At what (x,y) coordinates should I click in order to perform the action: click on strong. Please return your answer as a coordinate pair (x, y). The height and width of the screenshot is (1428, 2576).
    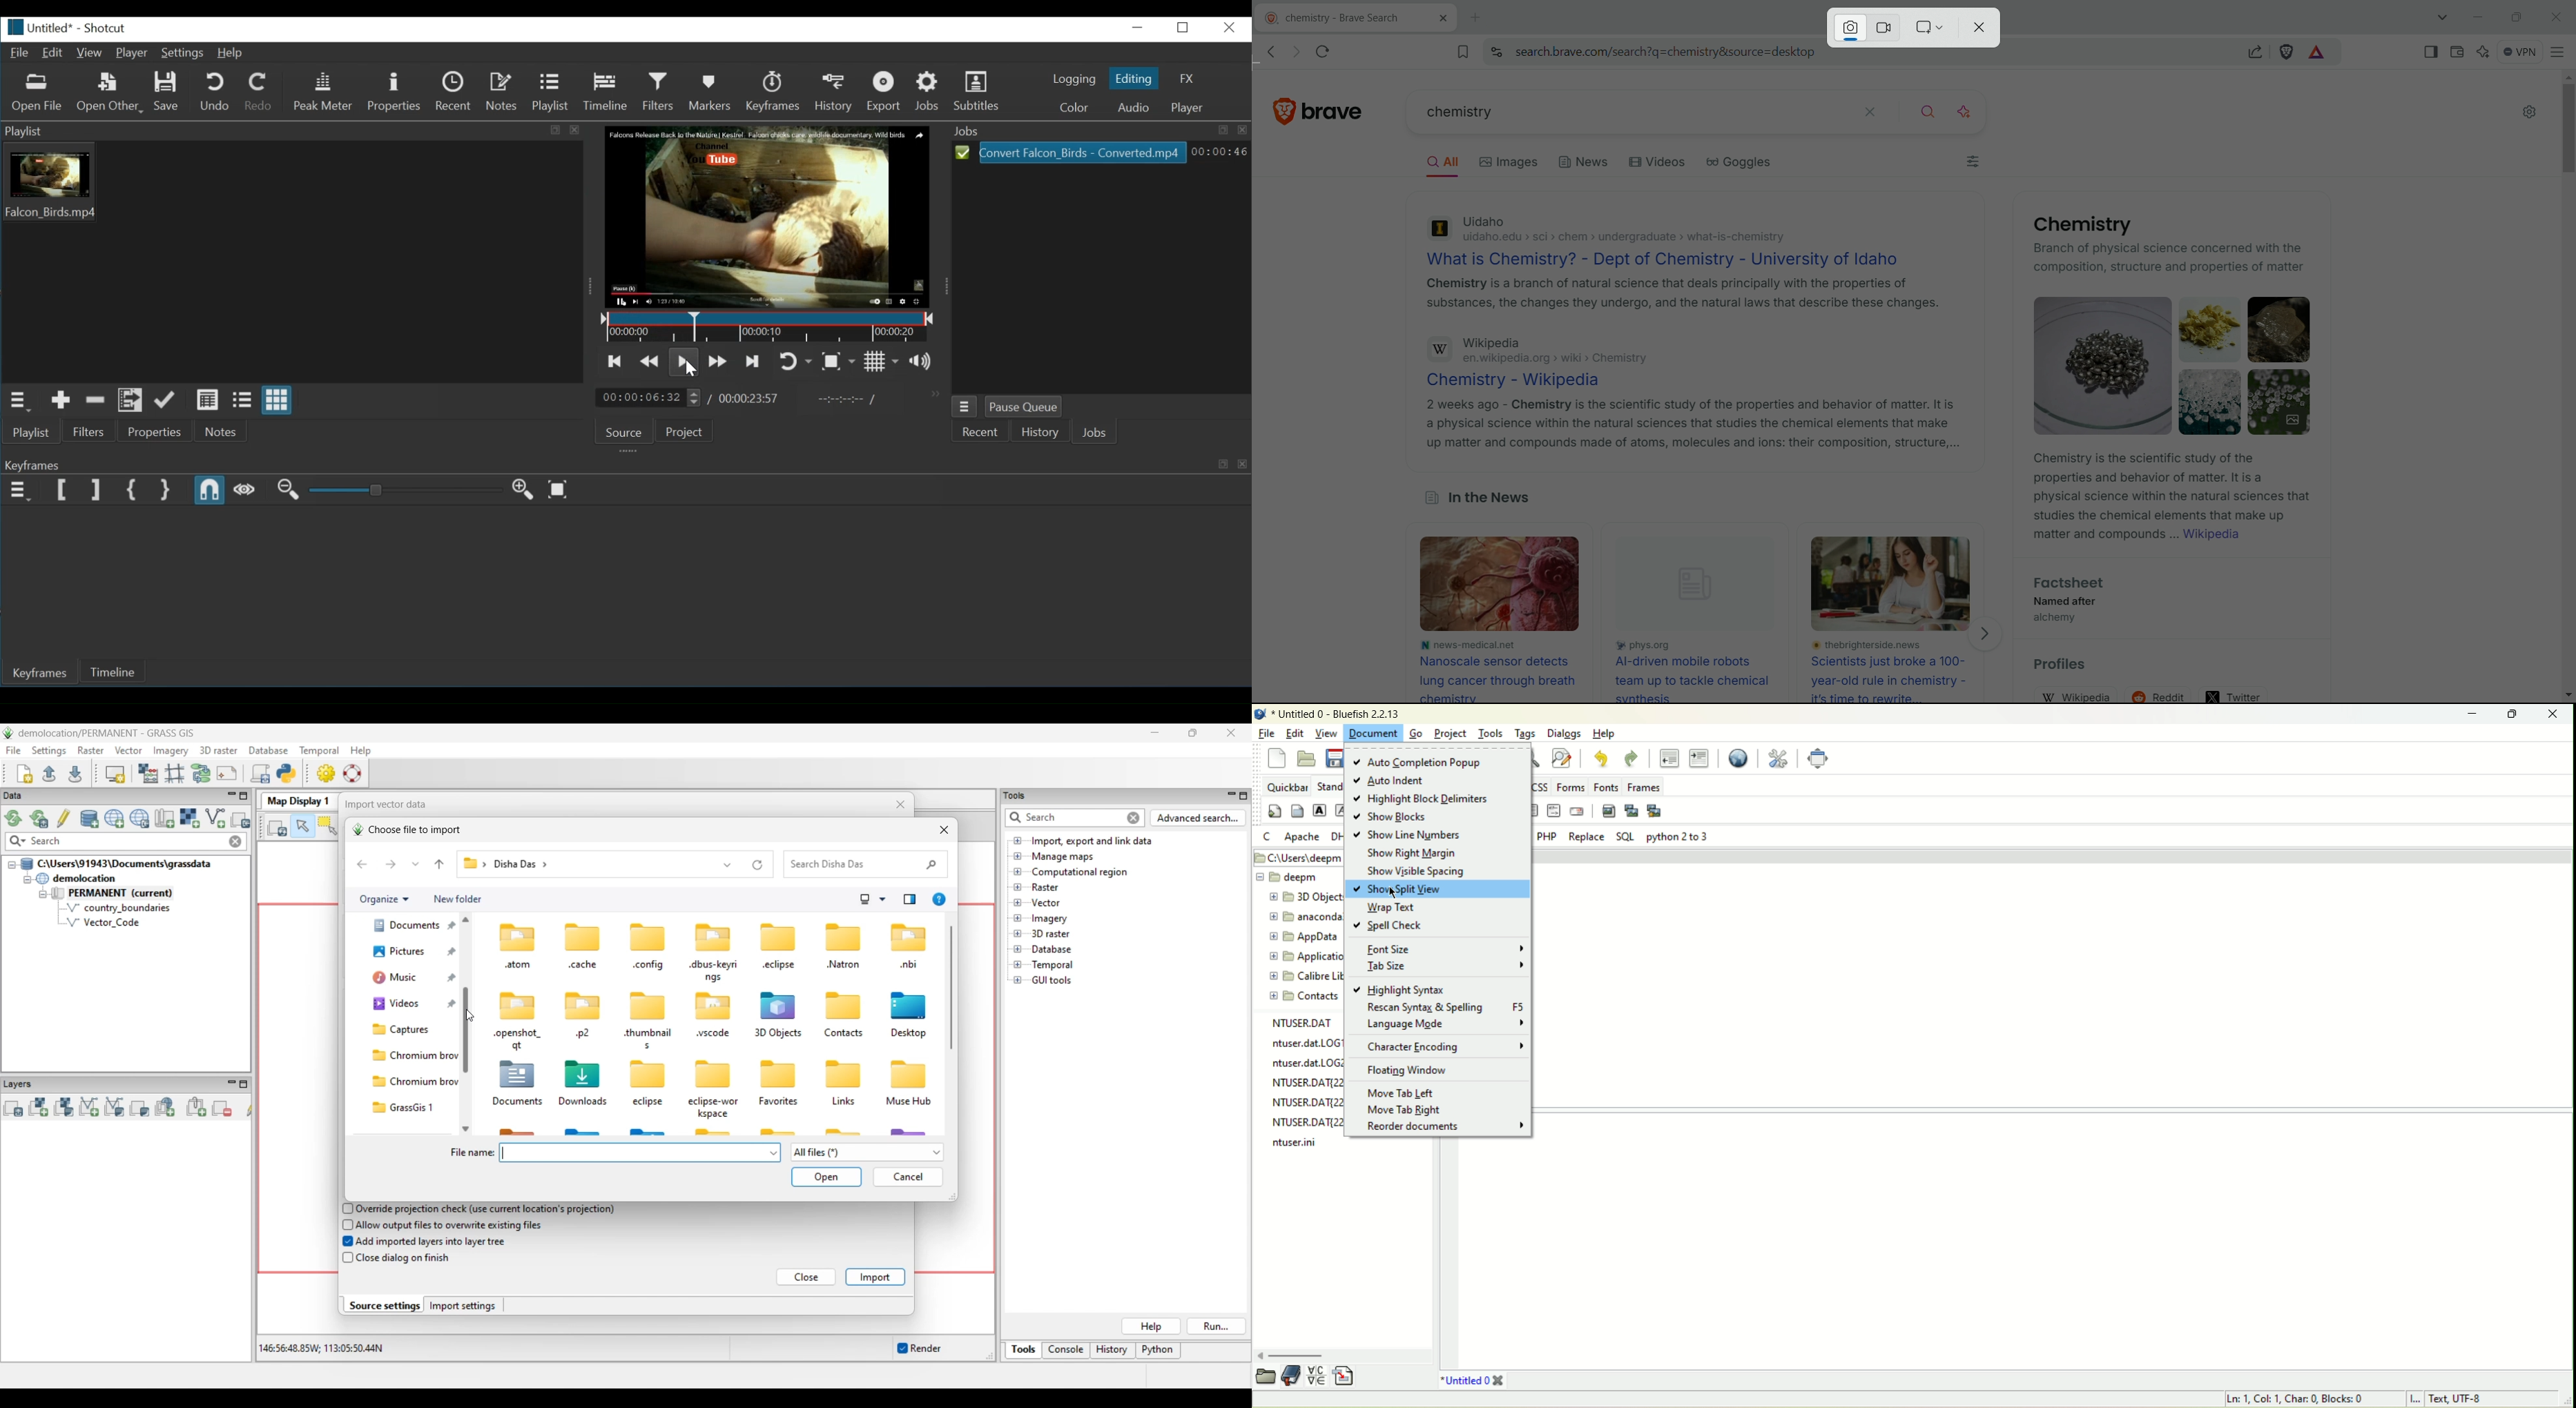
    Looking at the image, I should click on (1317, 811).